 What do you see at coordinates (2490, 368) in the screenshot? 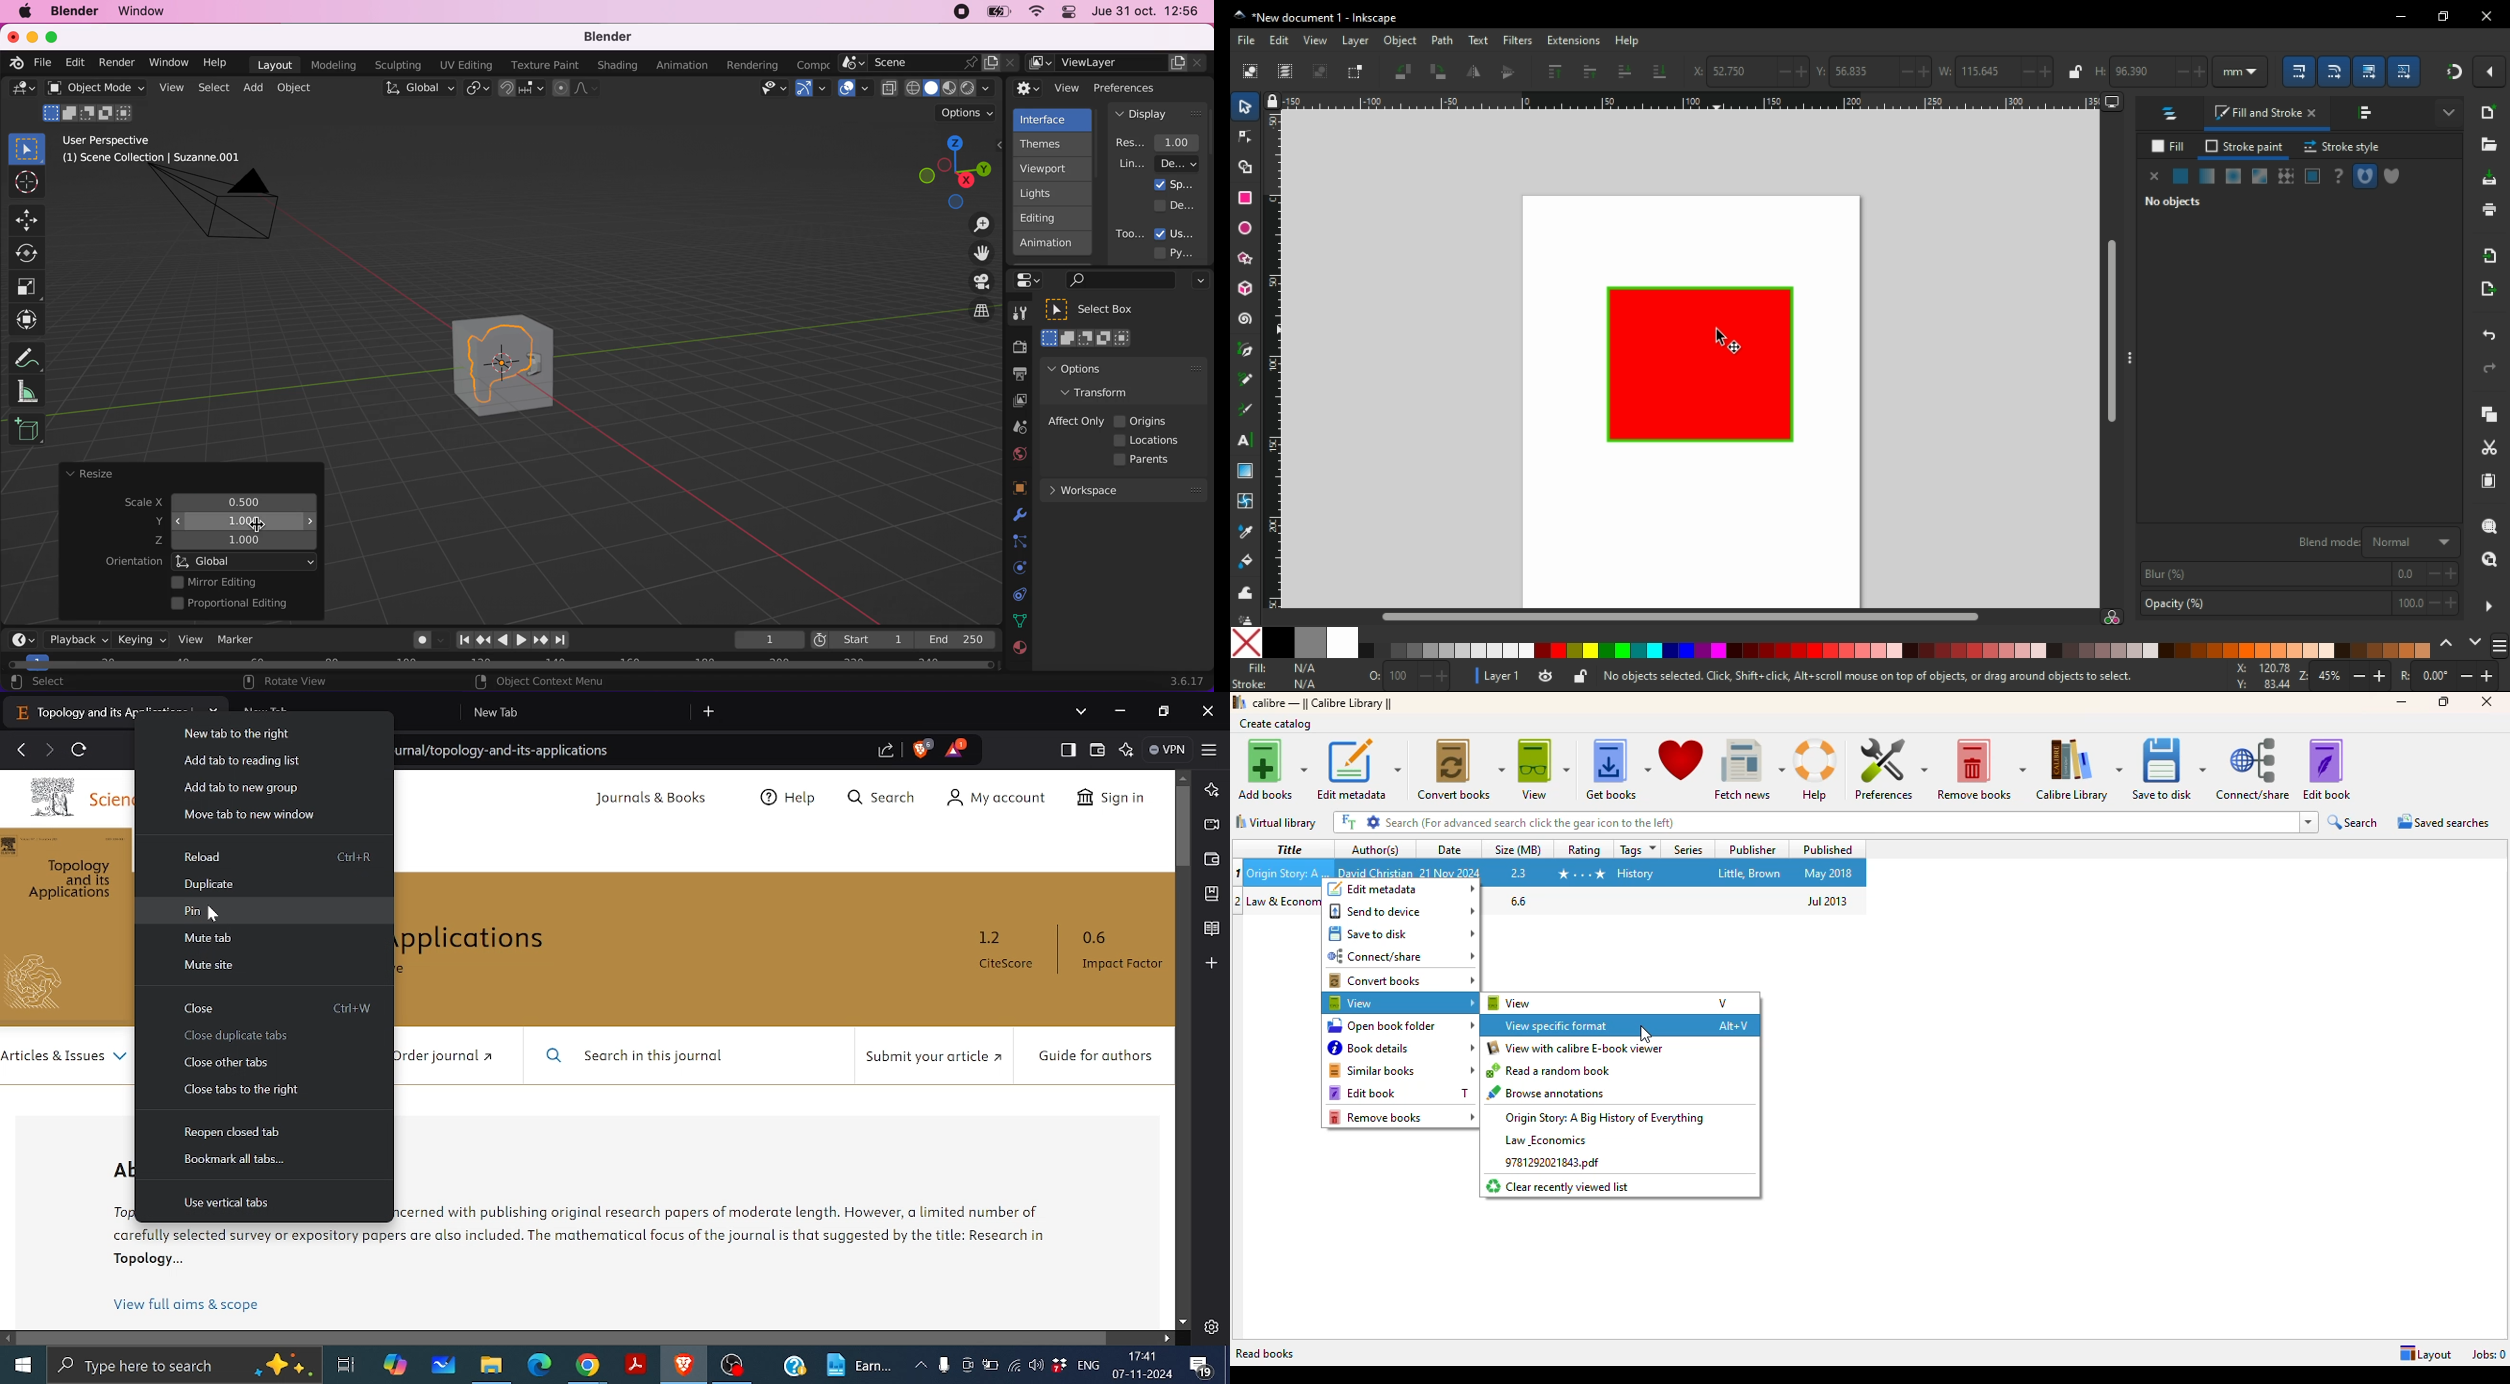
I see `redo` at bounding box center [2490, 368].